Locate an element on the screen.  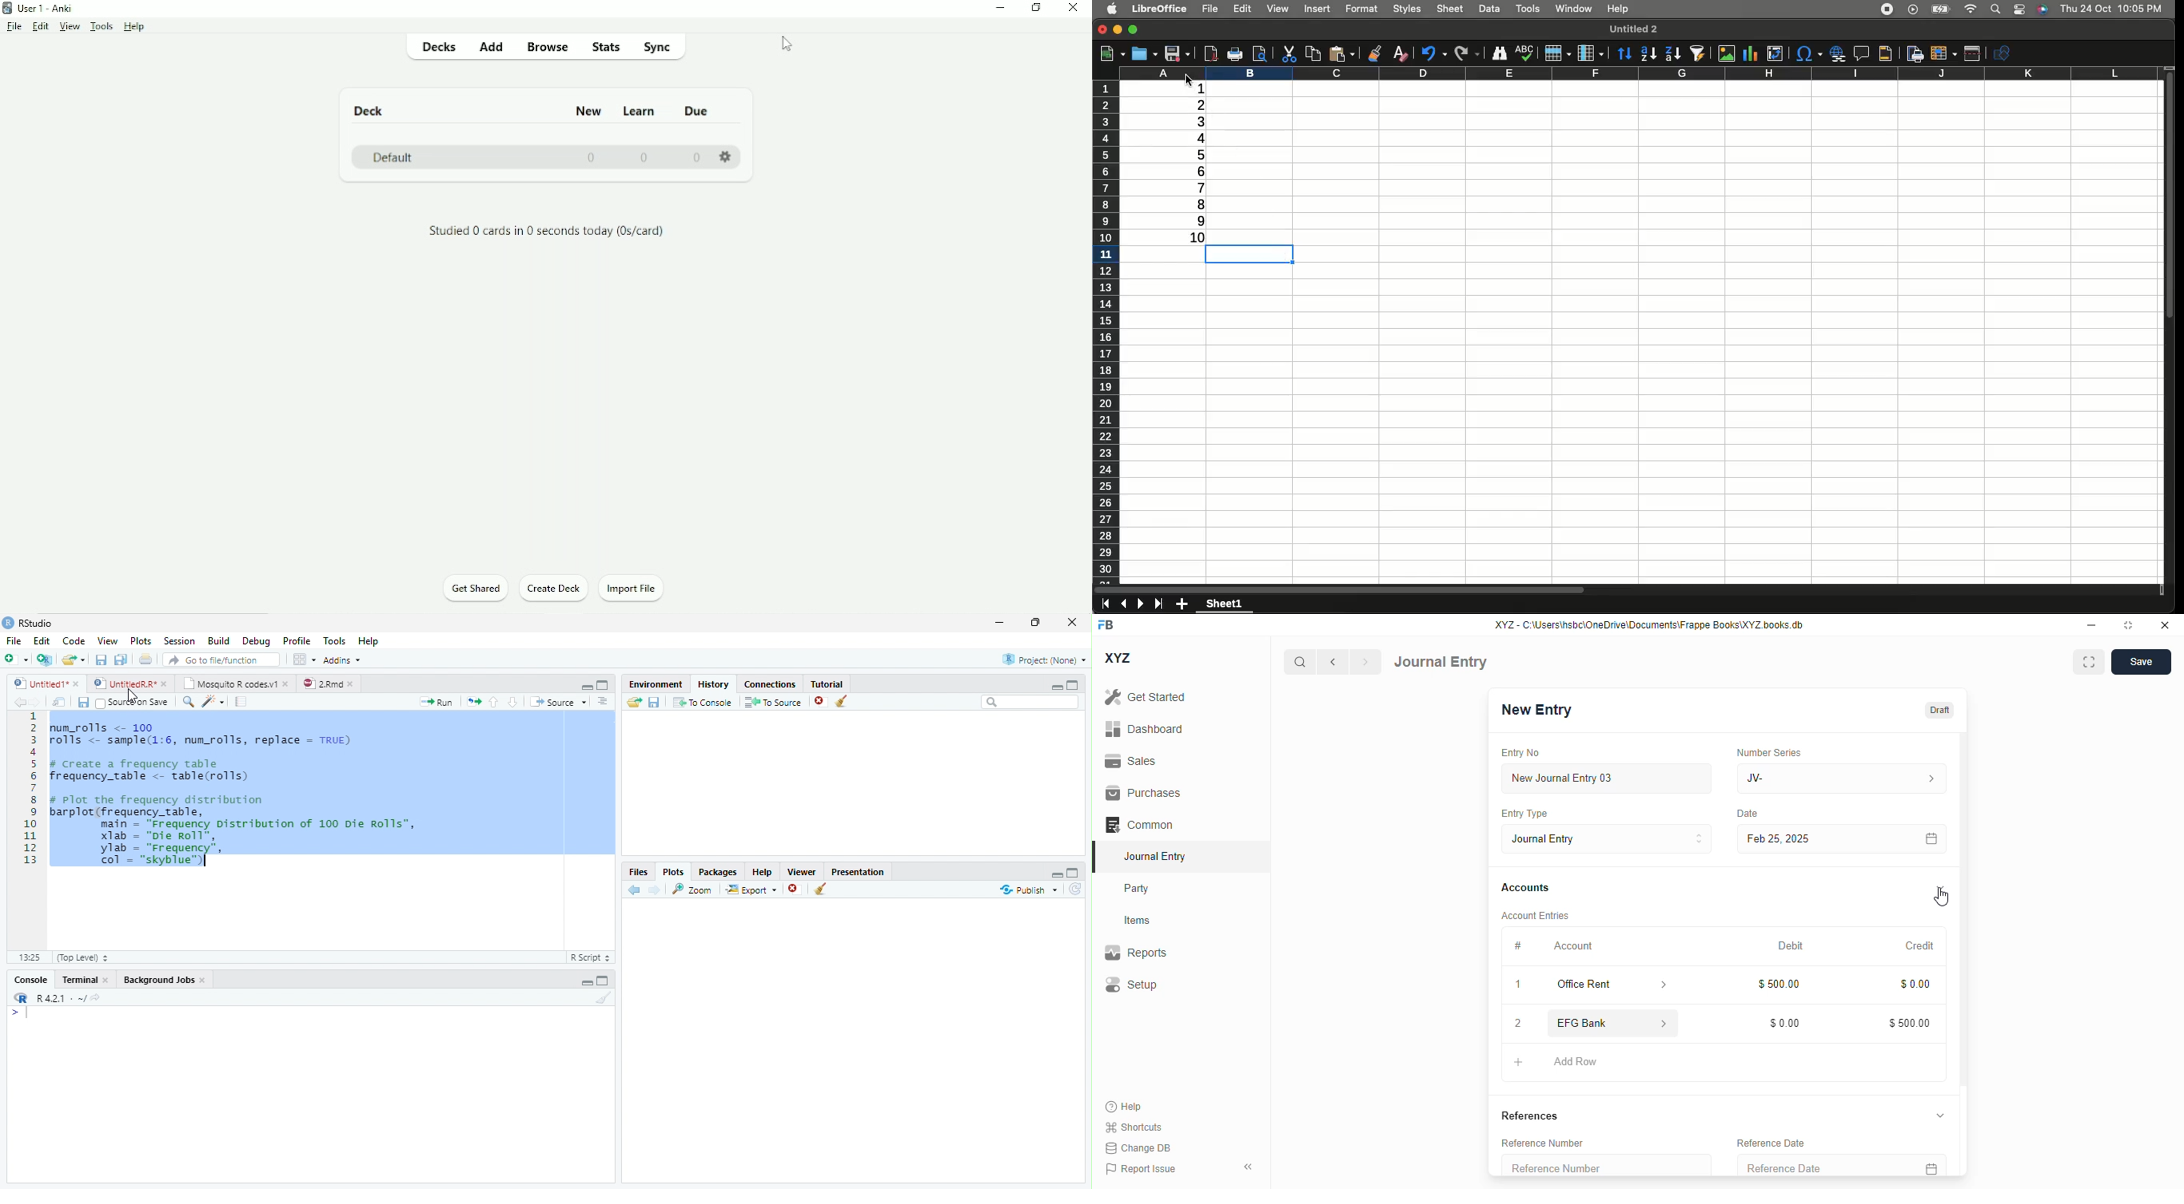
Run is located at coordinates (437, 702).